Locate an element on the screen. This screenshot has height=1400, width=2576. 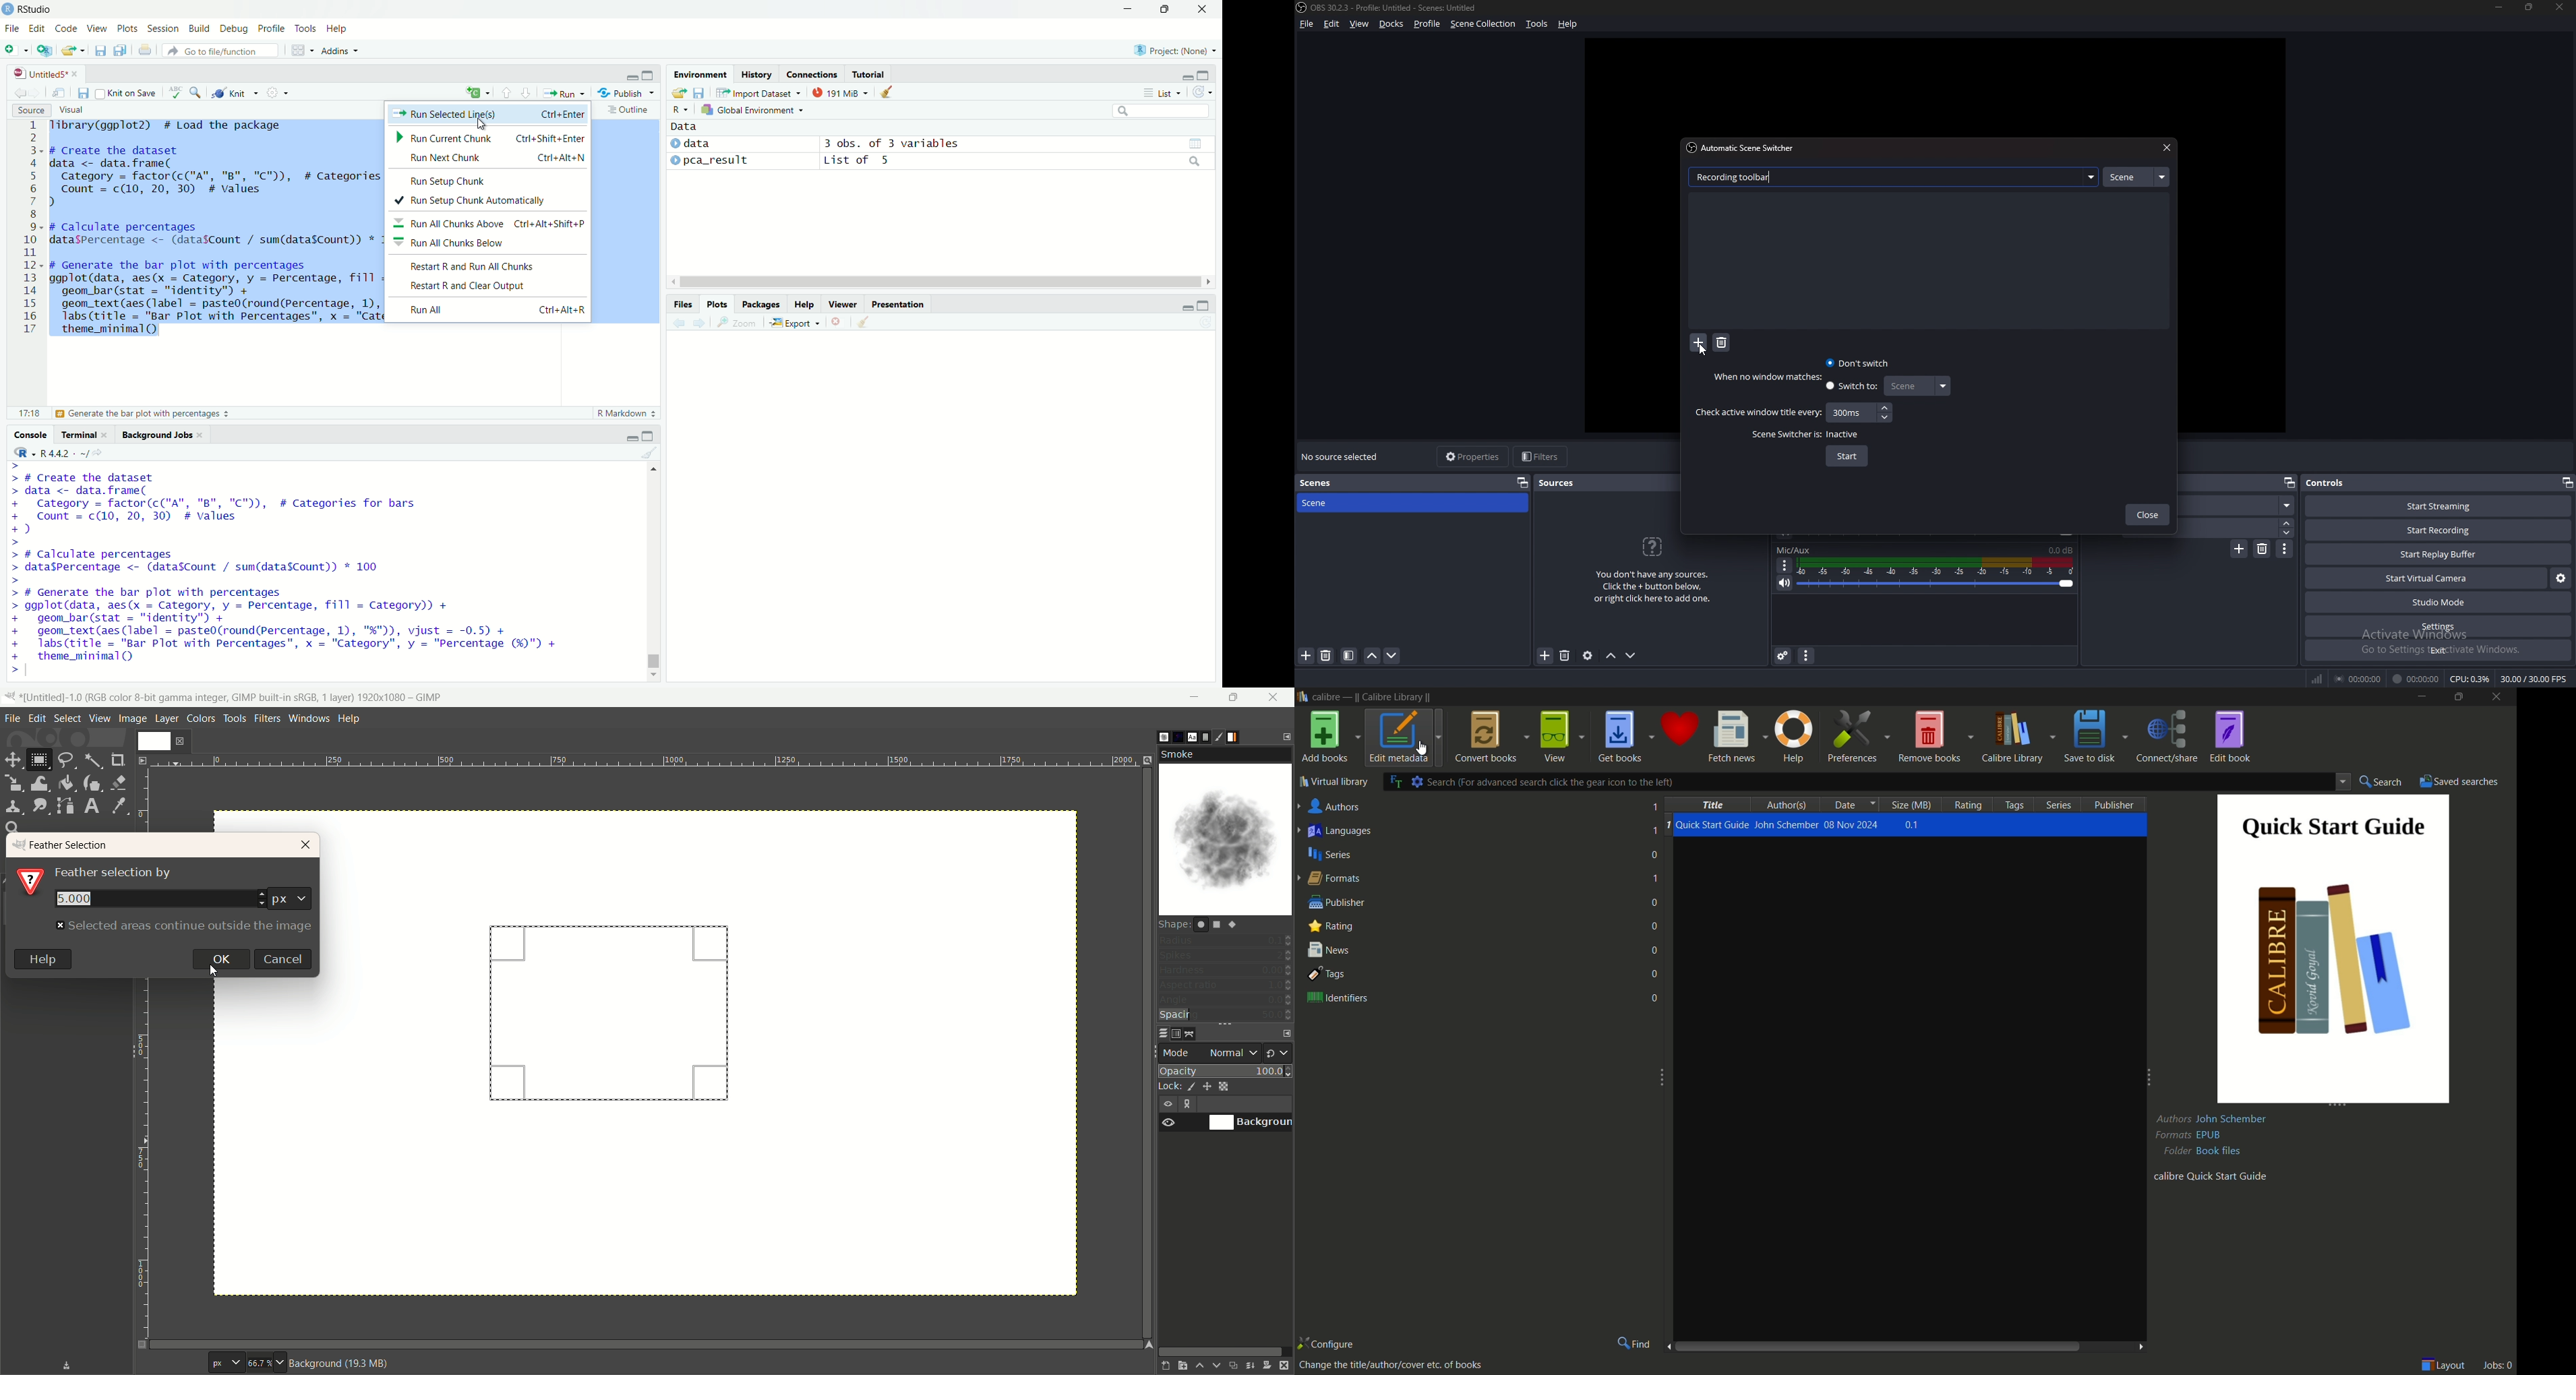
controls is located at coordinates (2339, 482).